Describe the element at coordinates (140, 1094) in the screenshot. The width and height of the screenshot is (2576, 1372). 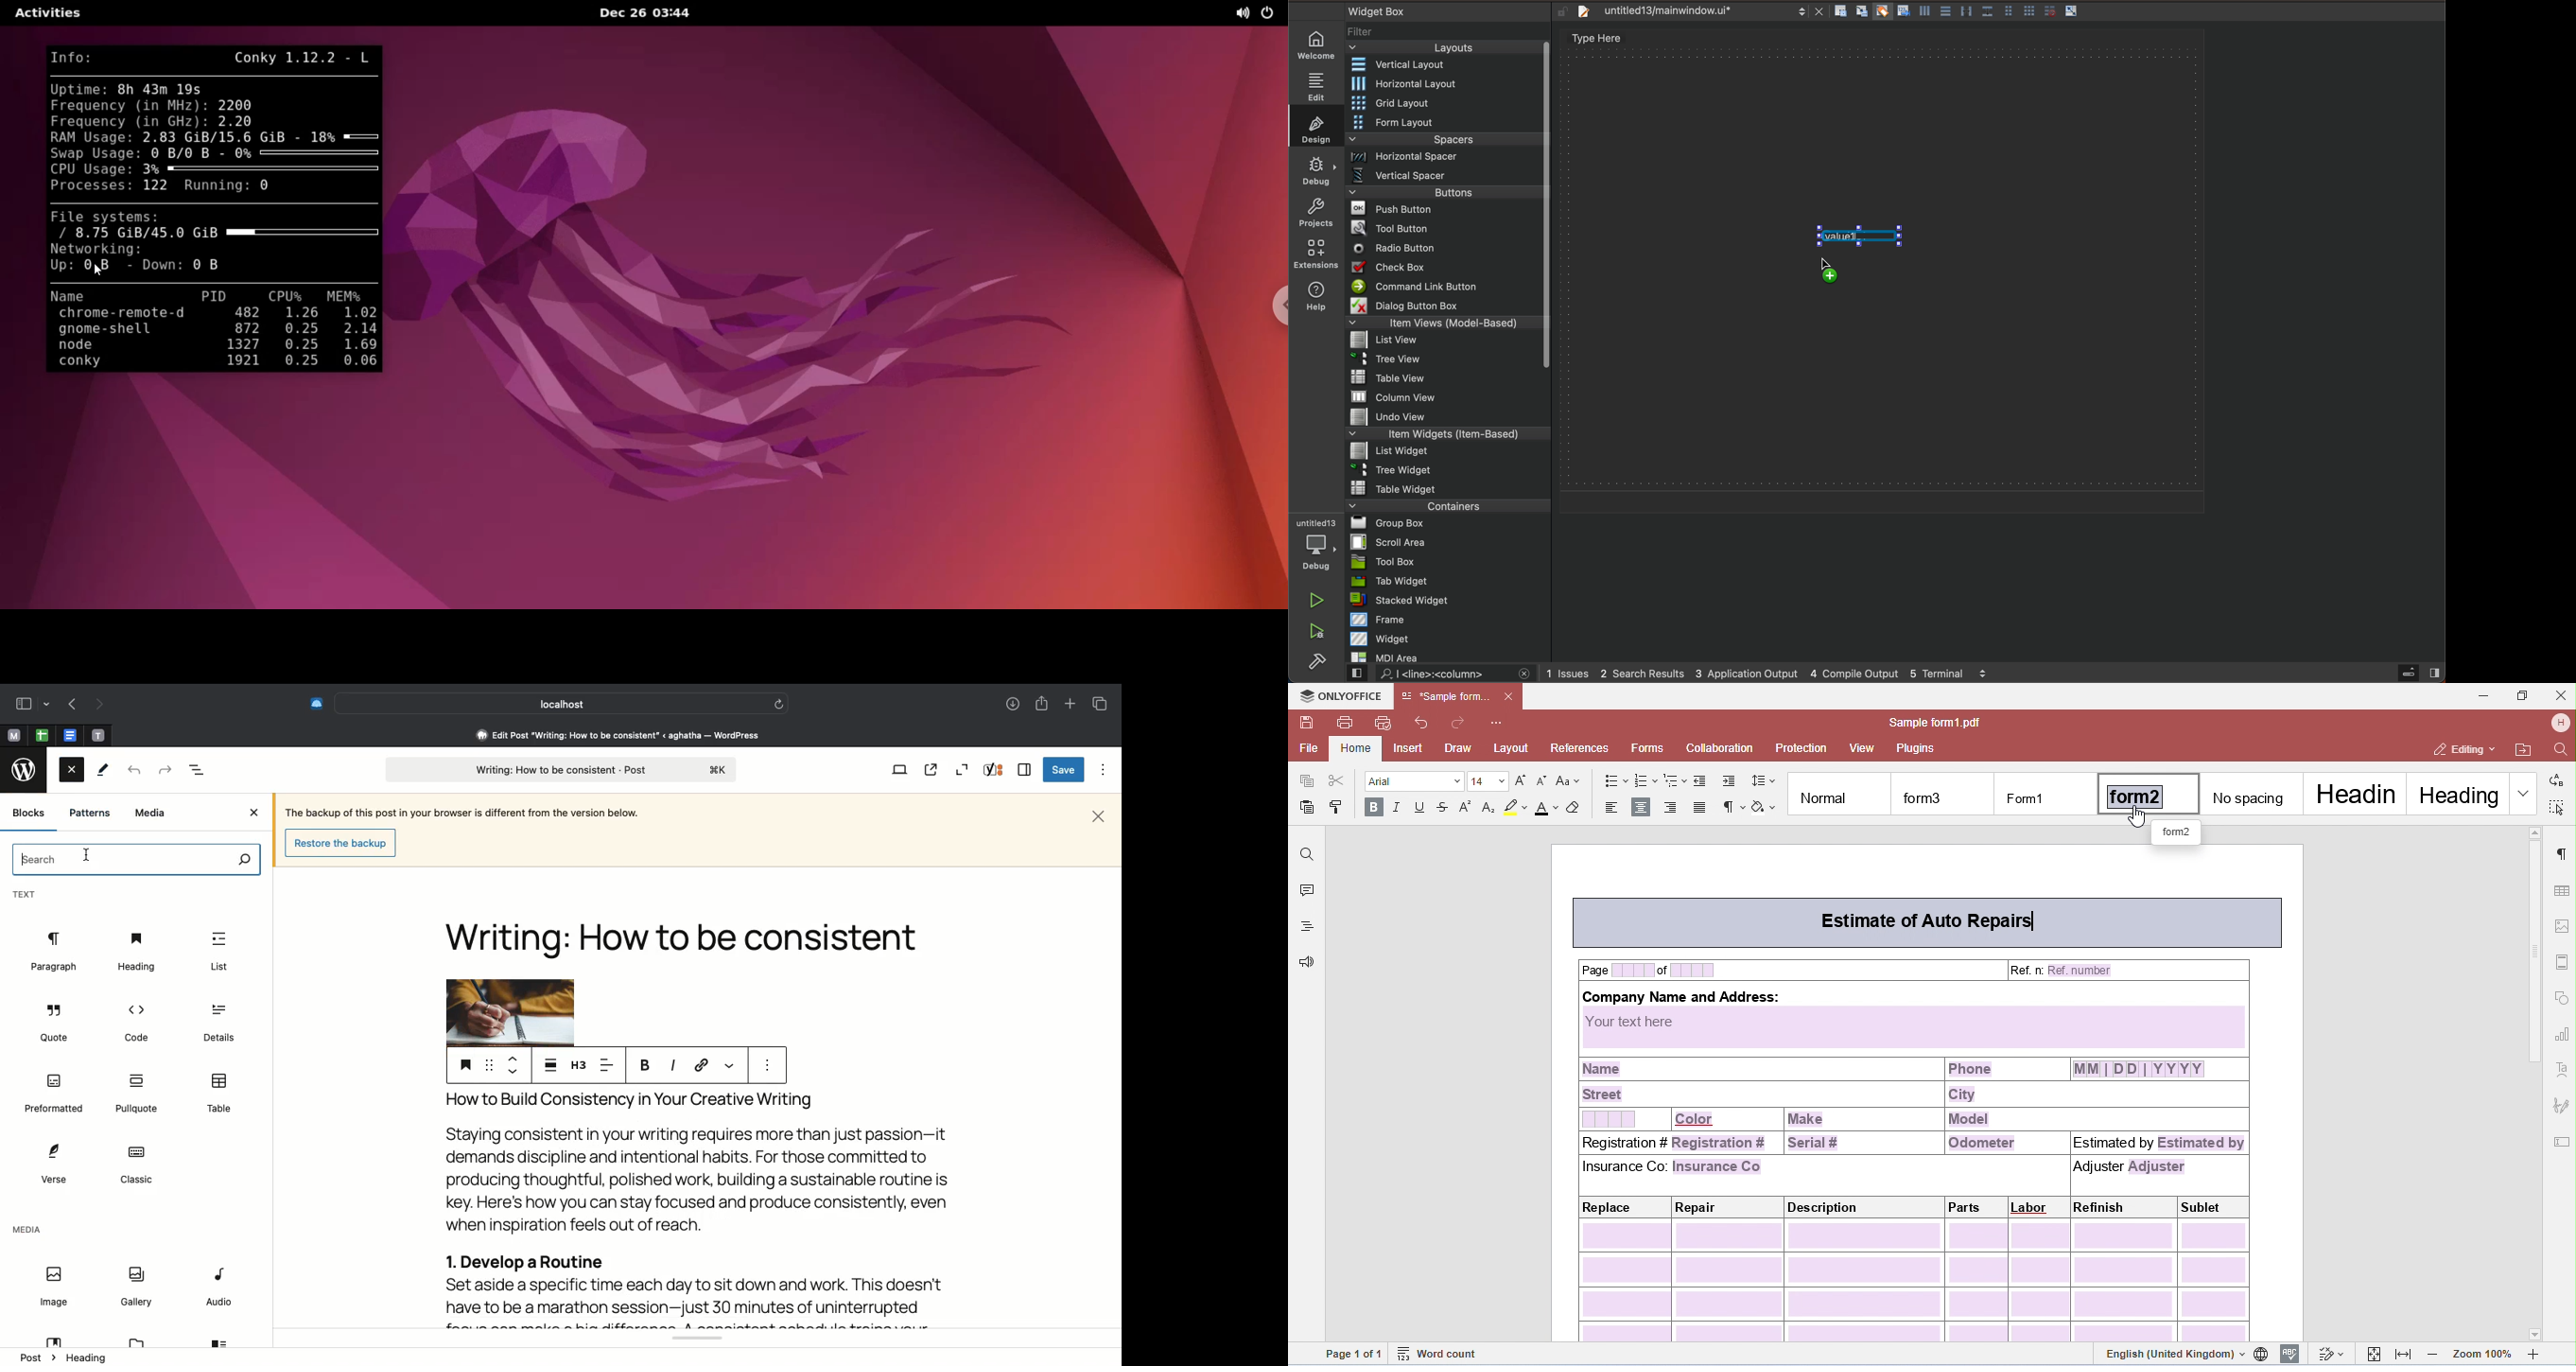
I see `Pullquote` at that location.